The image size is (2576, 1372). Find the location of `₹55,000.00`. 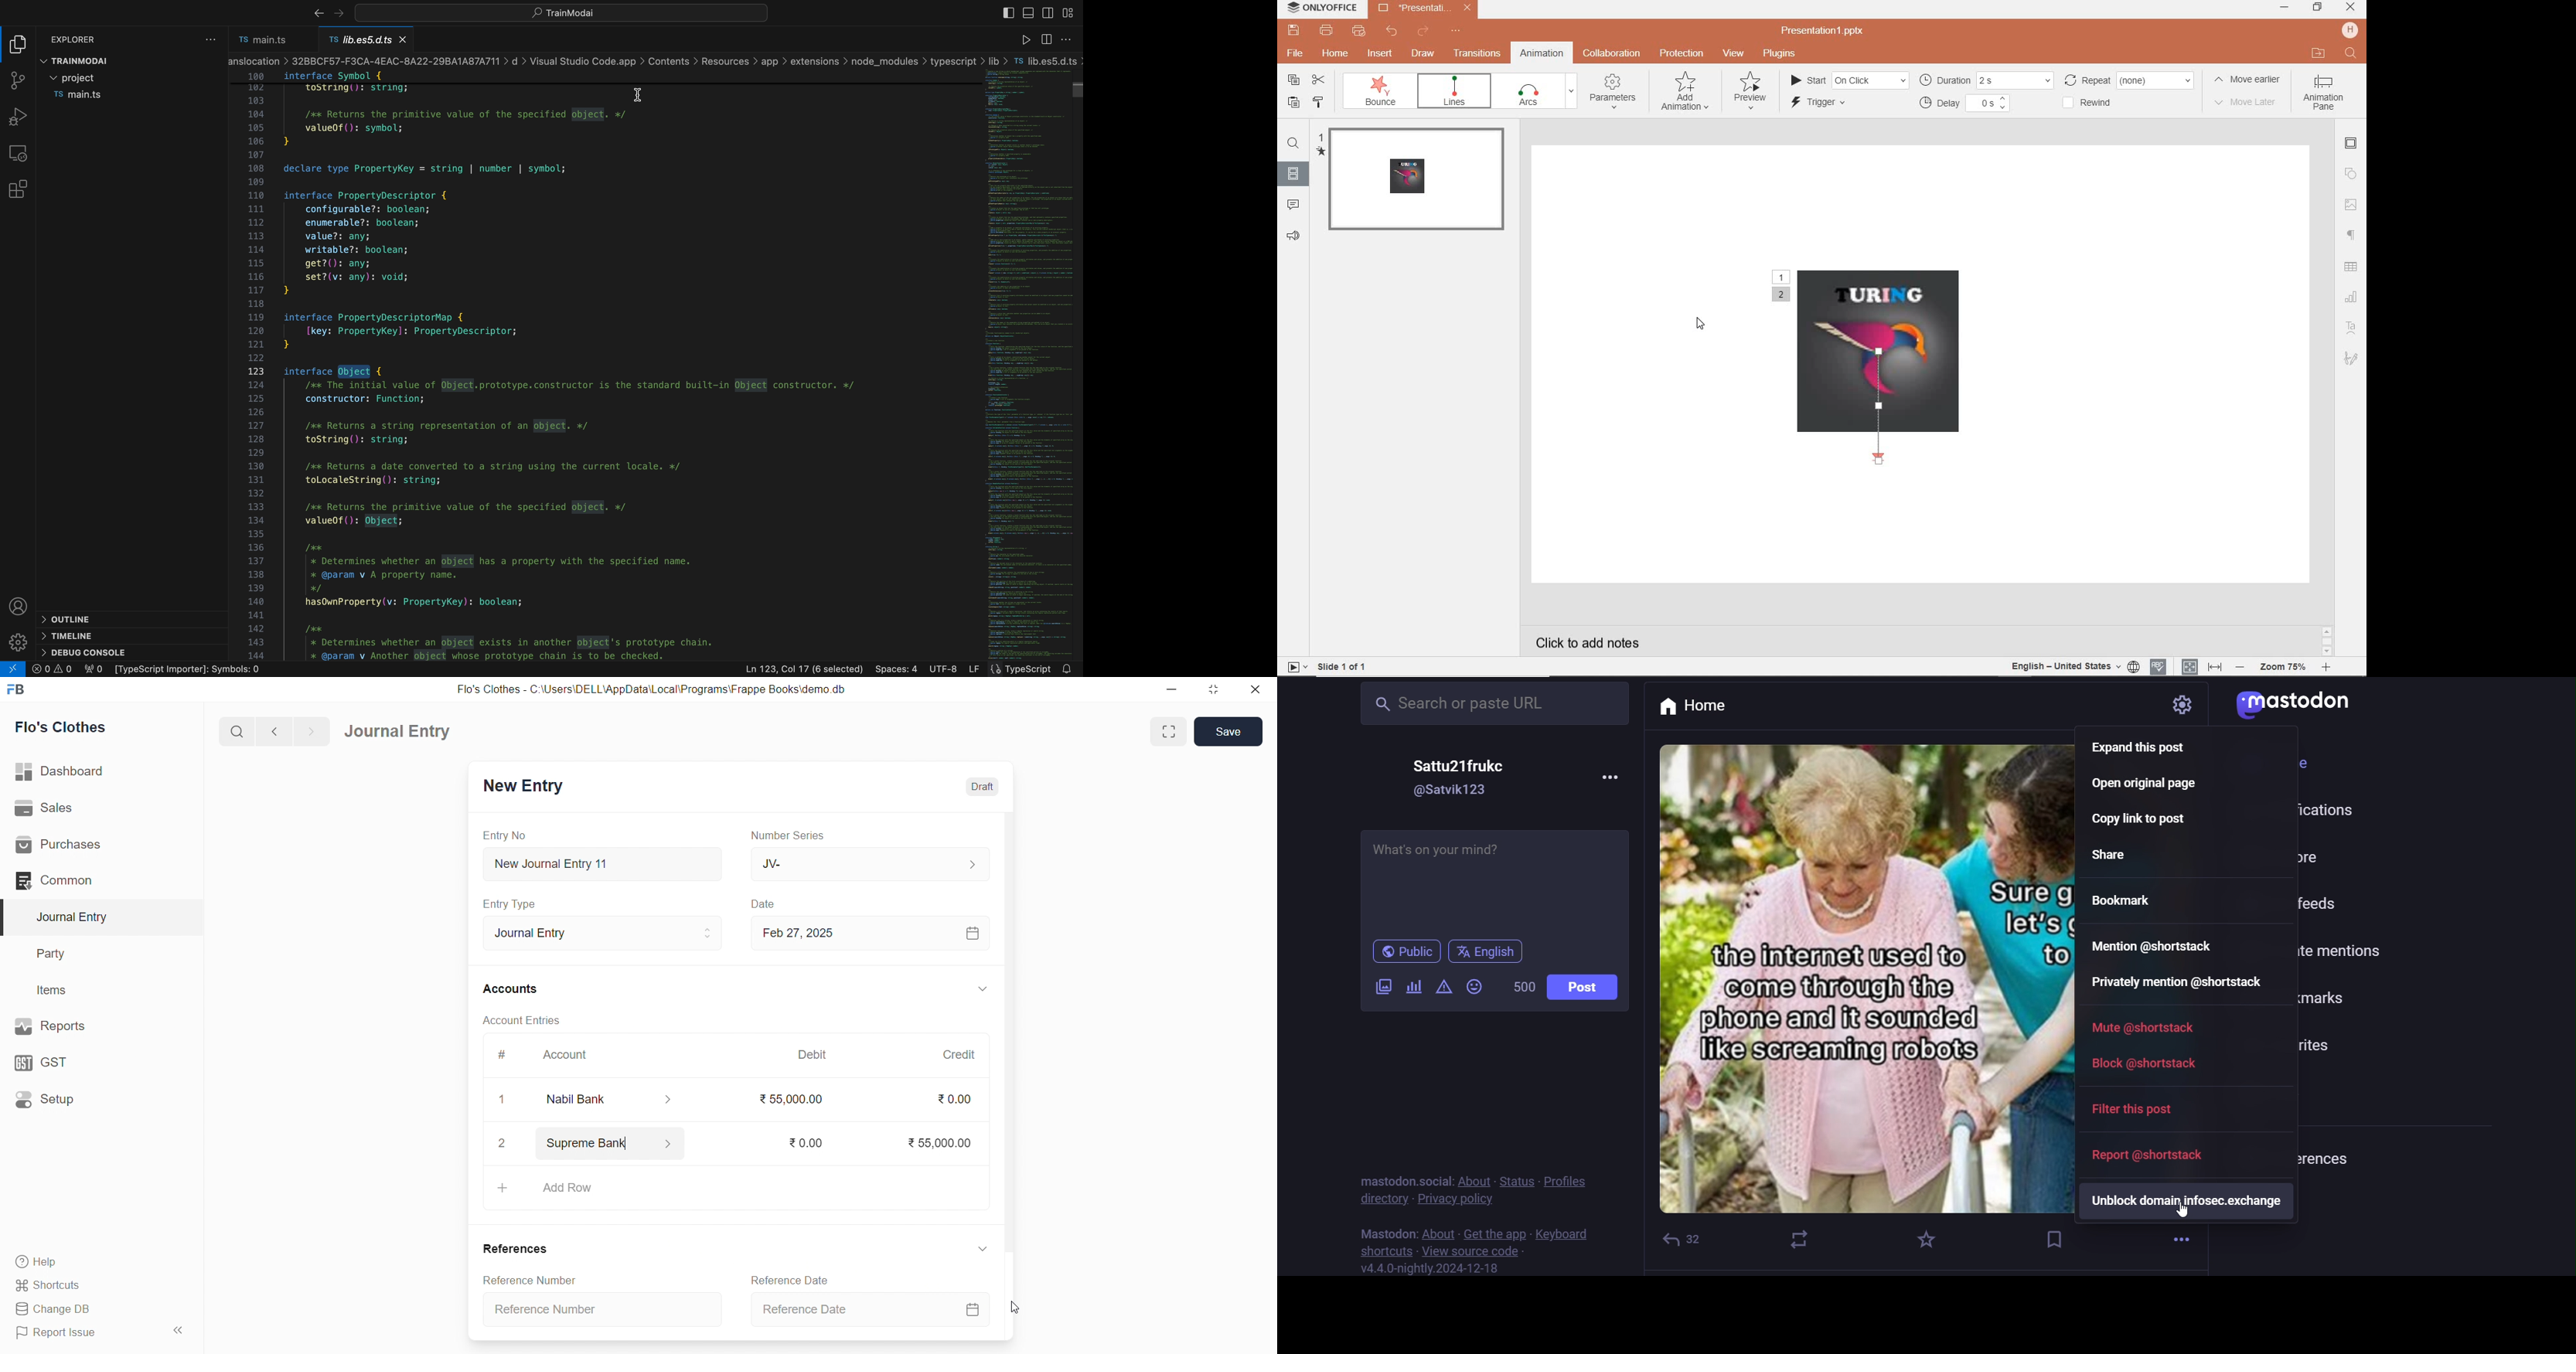

₹55,000.00 is located at coordinates (945, 1144).